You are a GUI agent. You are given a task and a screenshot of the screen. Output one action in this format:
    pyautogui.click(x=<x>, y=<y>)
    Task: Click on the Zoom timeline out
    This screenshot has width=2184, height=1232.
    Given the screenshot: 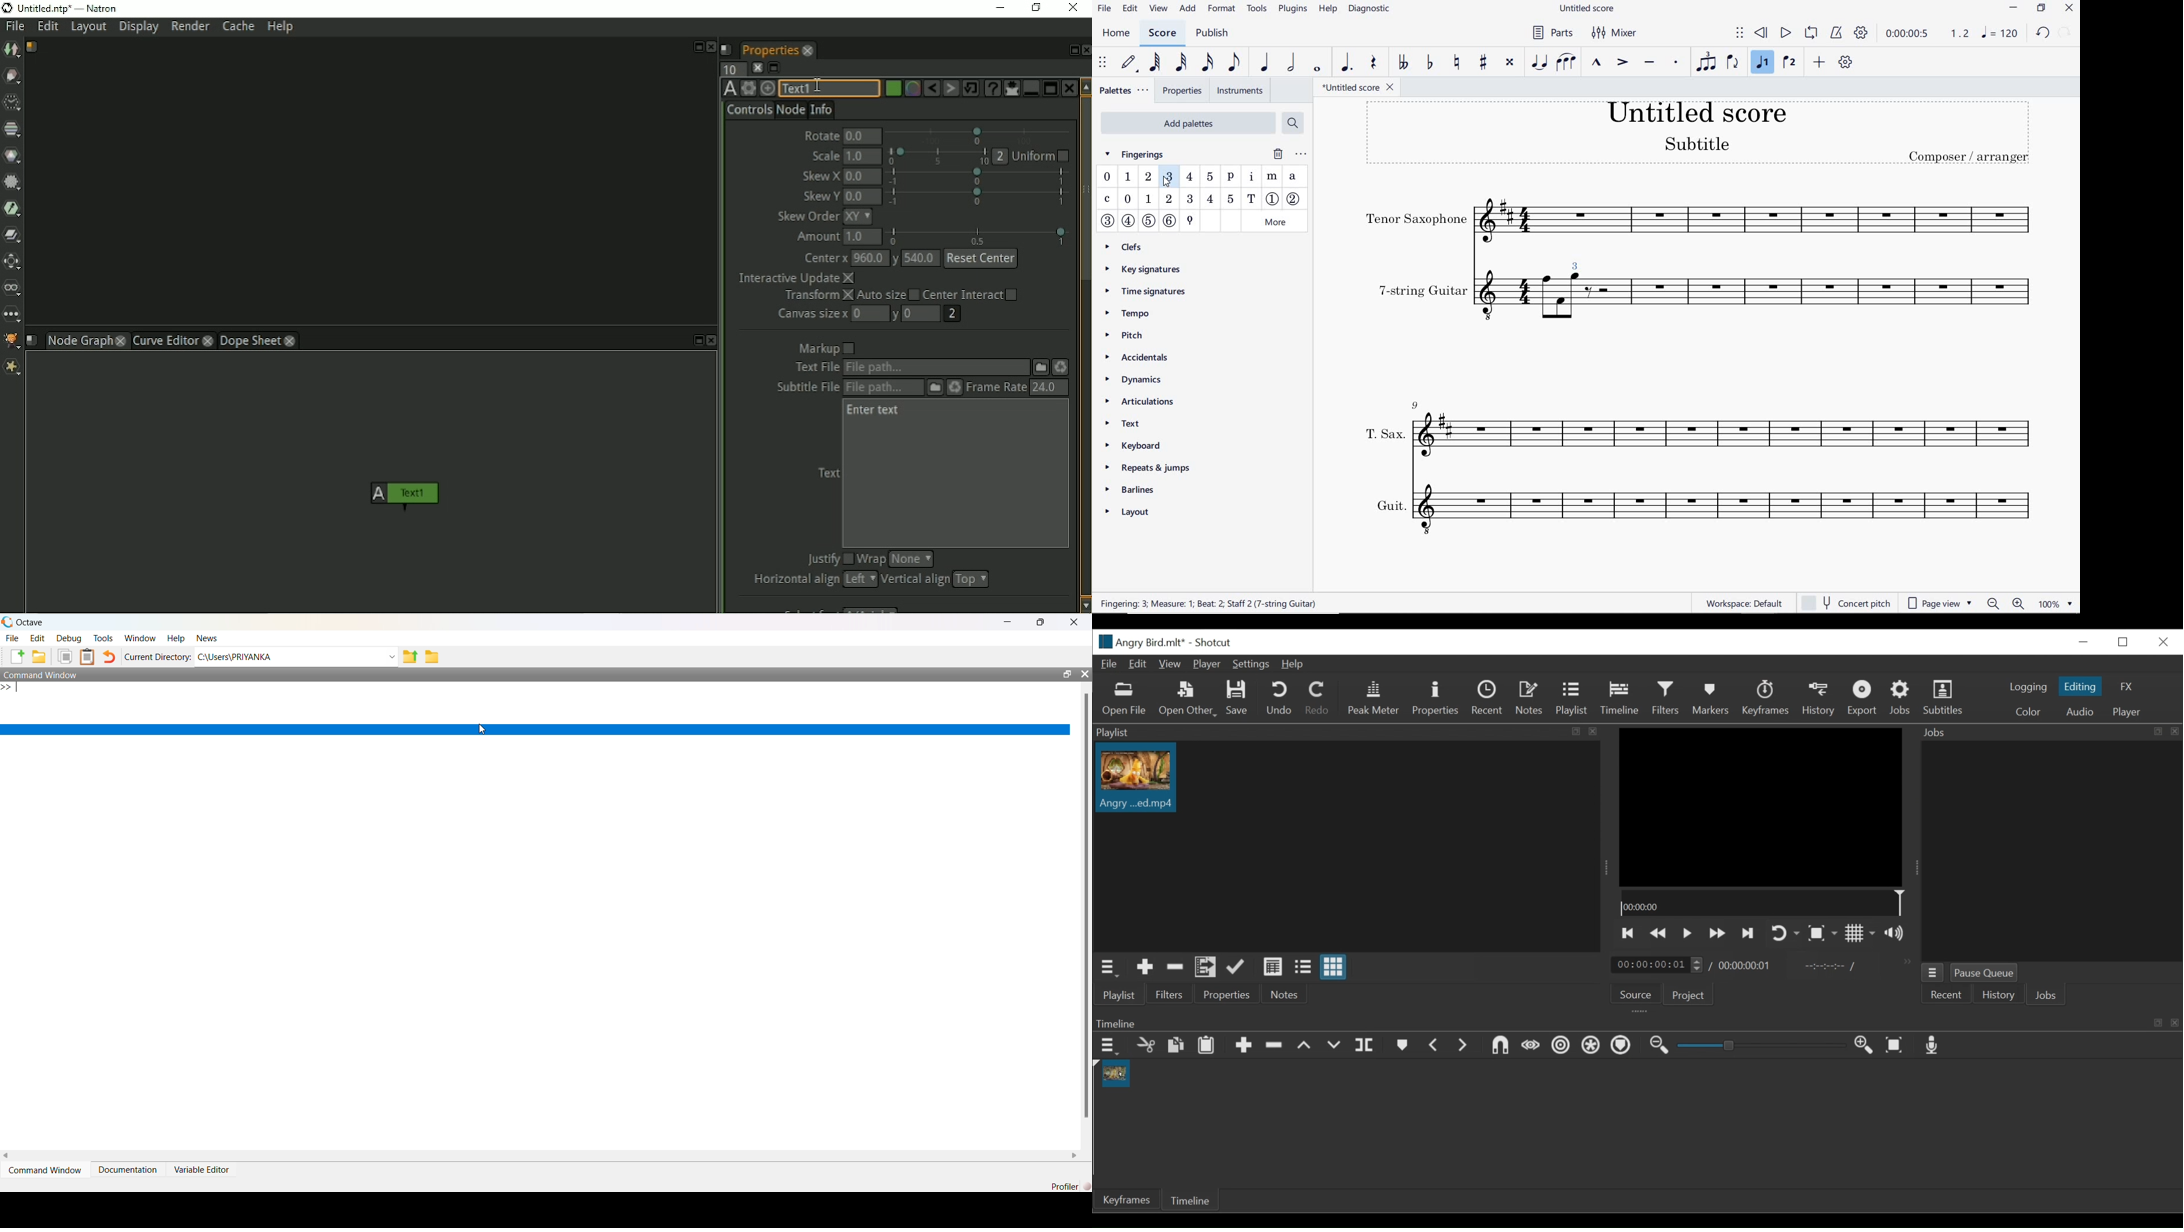 What is the action you would take?
    pyautogui.click(x=1660, y=1046)
    